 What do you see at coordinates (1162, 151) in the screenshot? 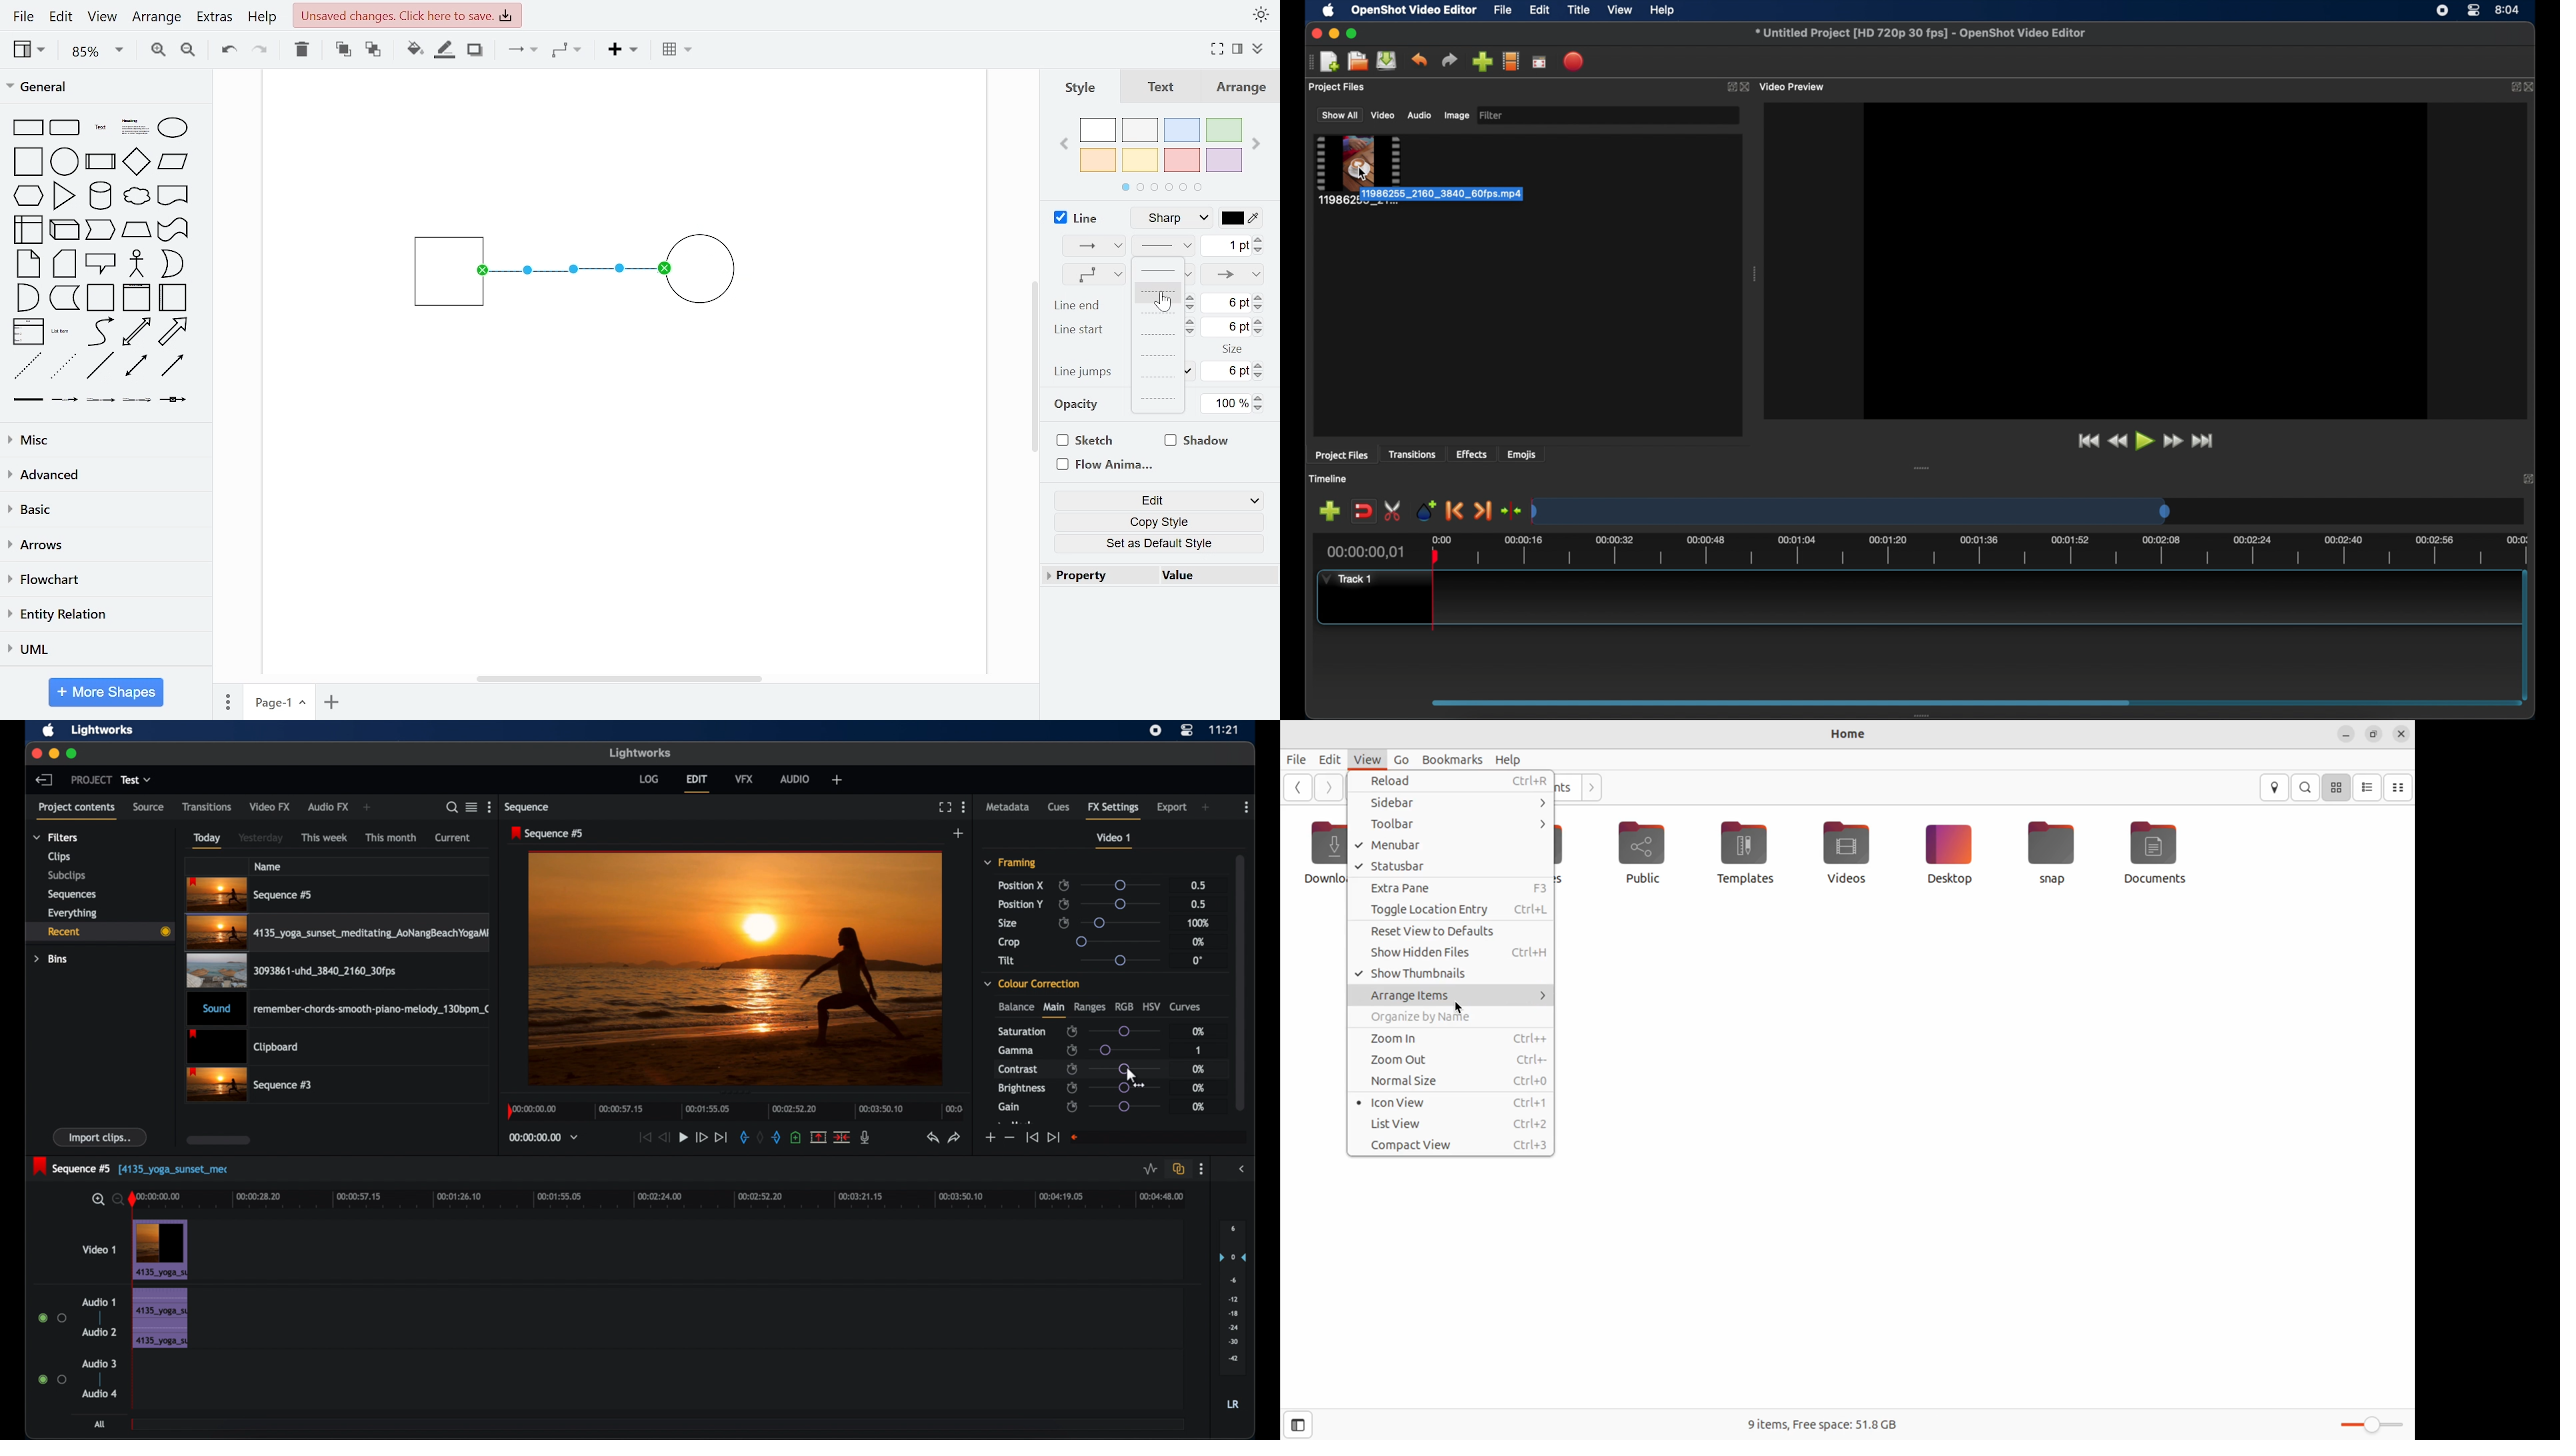
I see `colors` at bounding box center [1162, 151].